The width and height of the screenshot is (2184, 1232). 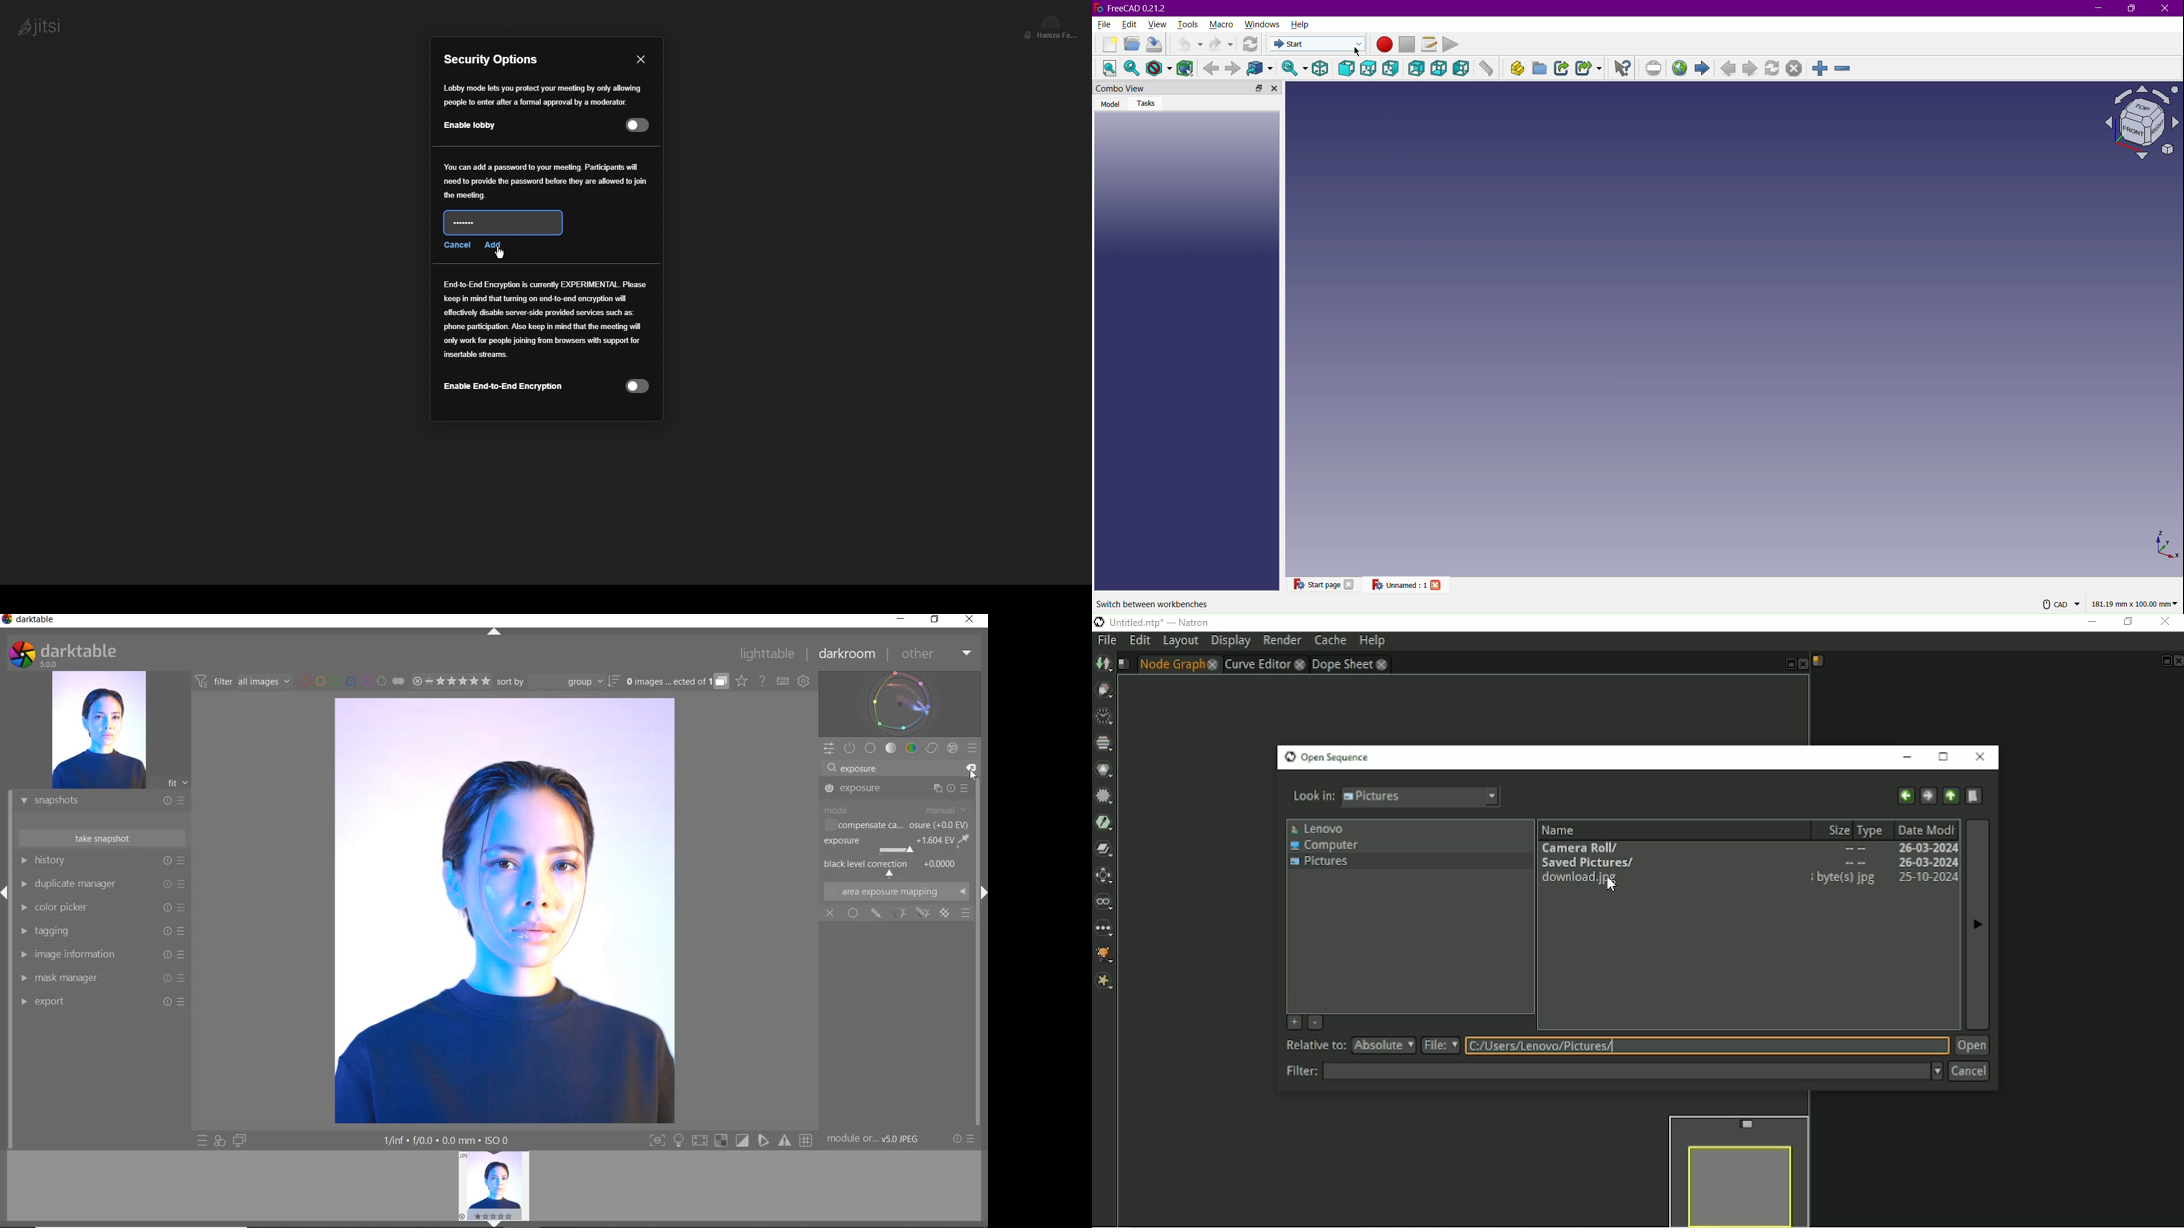 What do you see at coordinates (877, 913) in the screenshot?
I see `MASK OPTION` at bounding box center [877, 913].